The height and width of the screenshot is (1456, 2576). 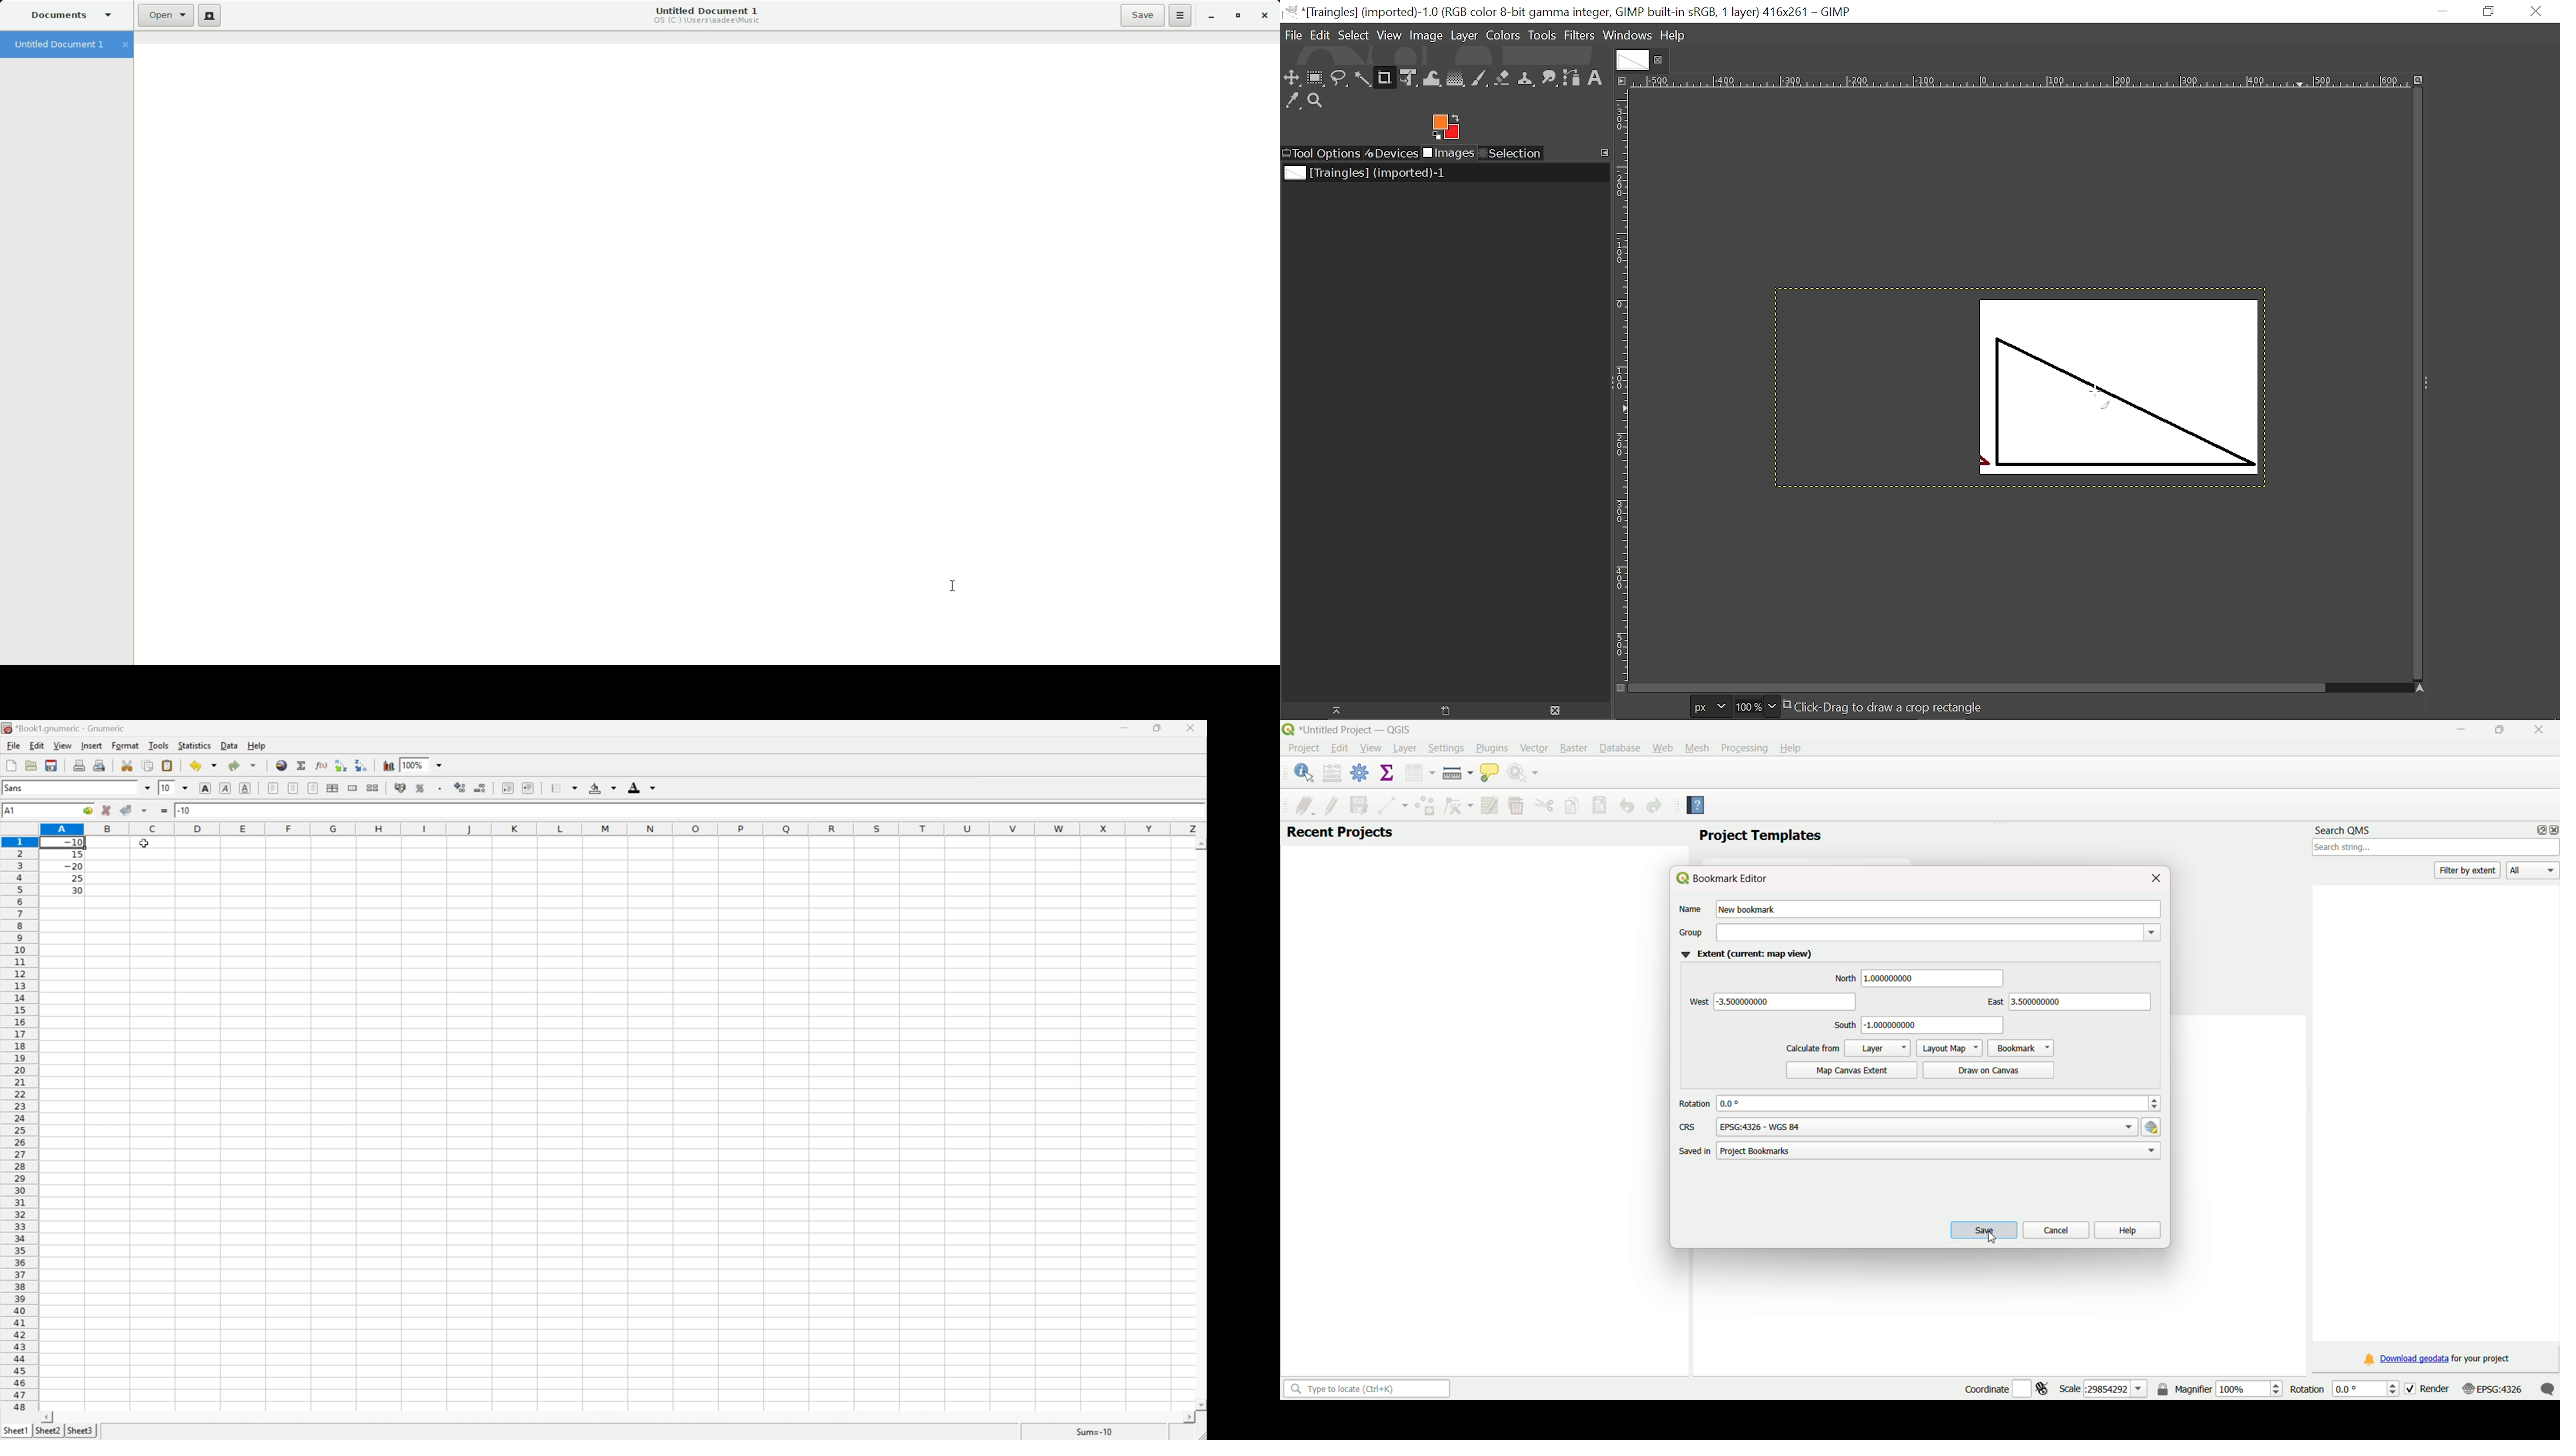 I want to click on Sans, so click(x=17, y=787).